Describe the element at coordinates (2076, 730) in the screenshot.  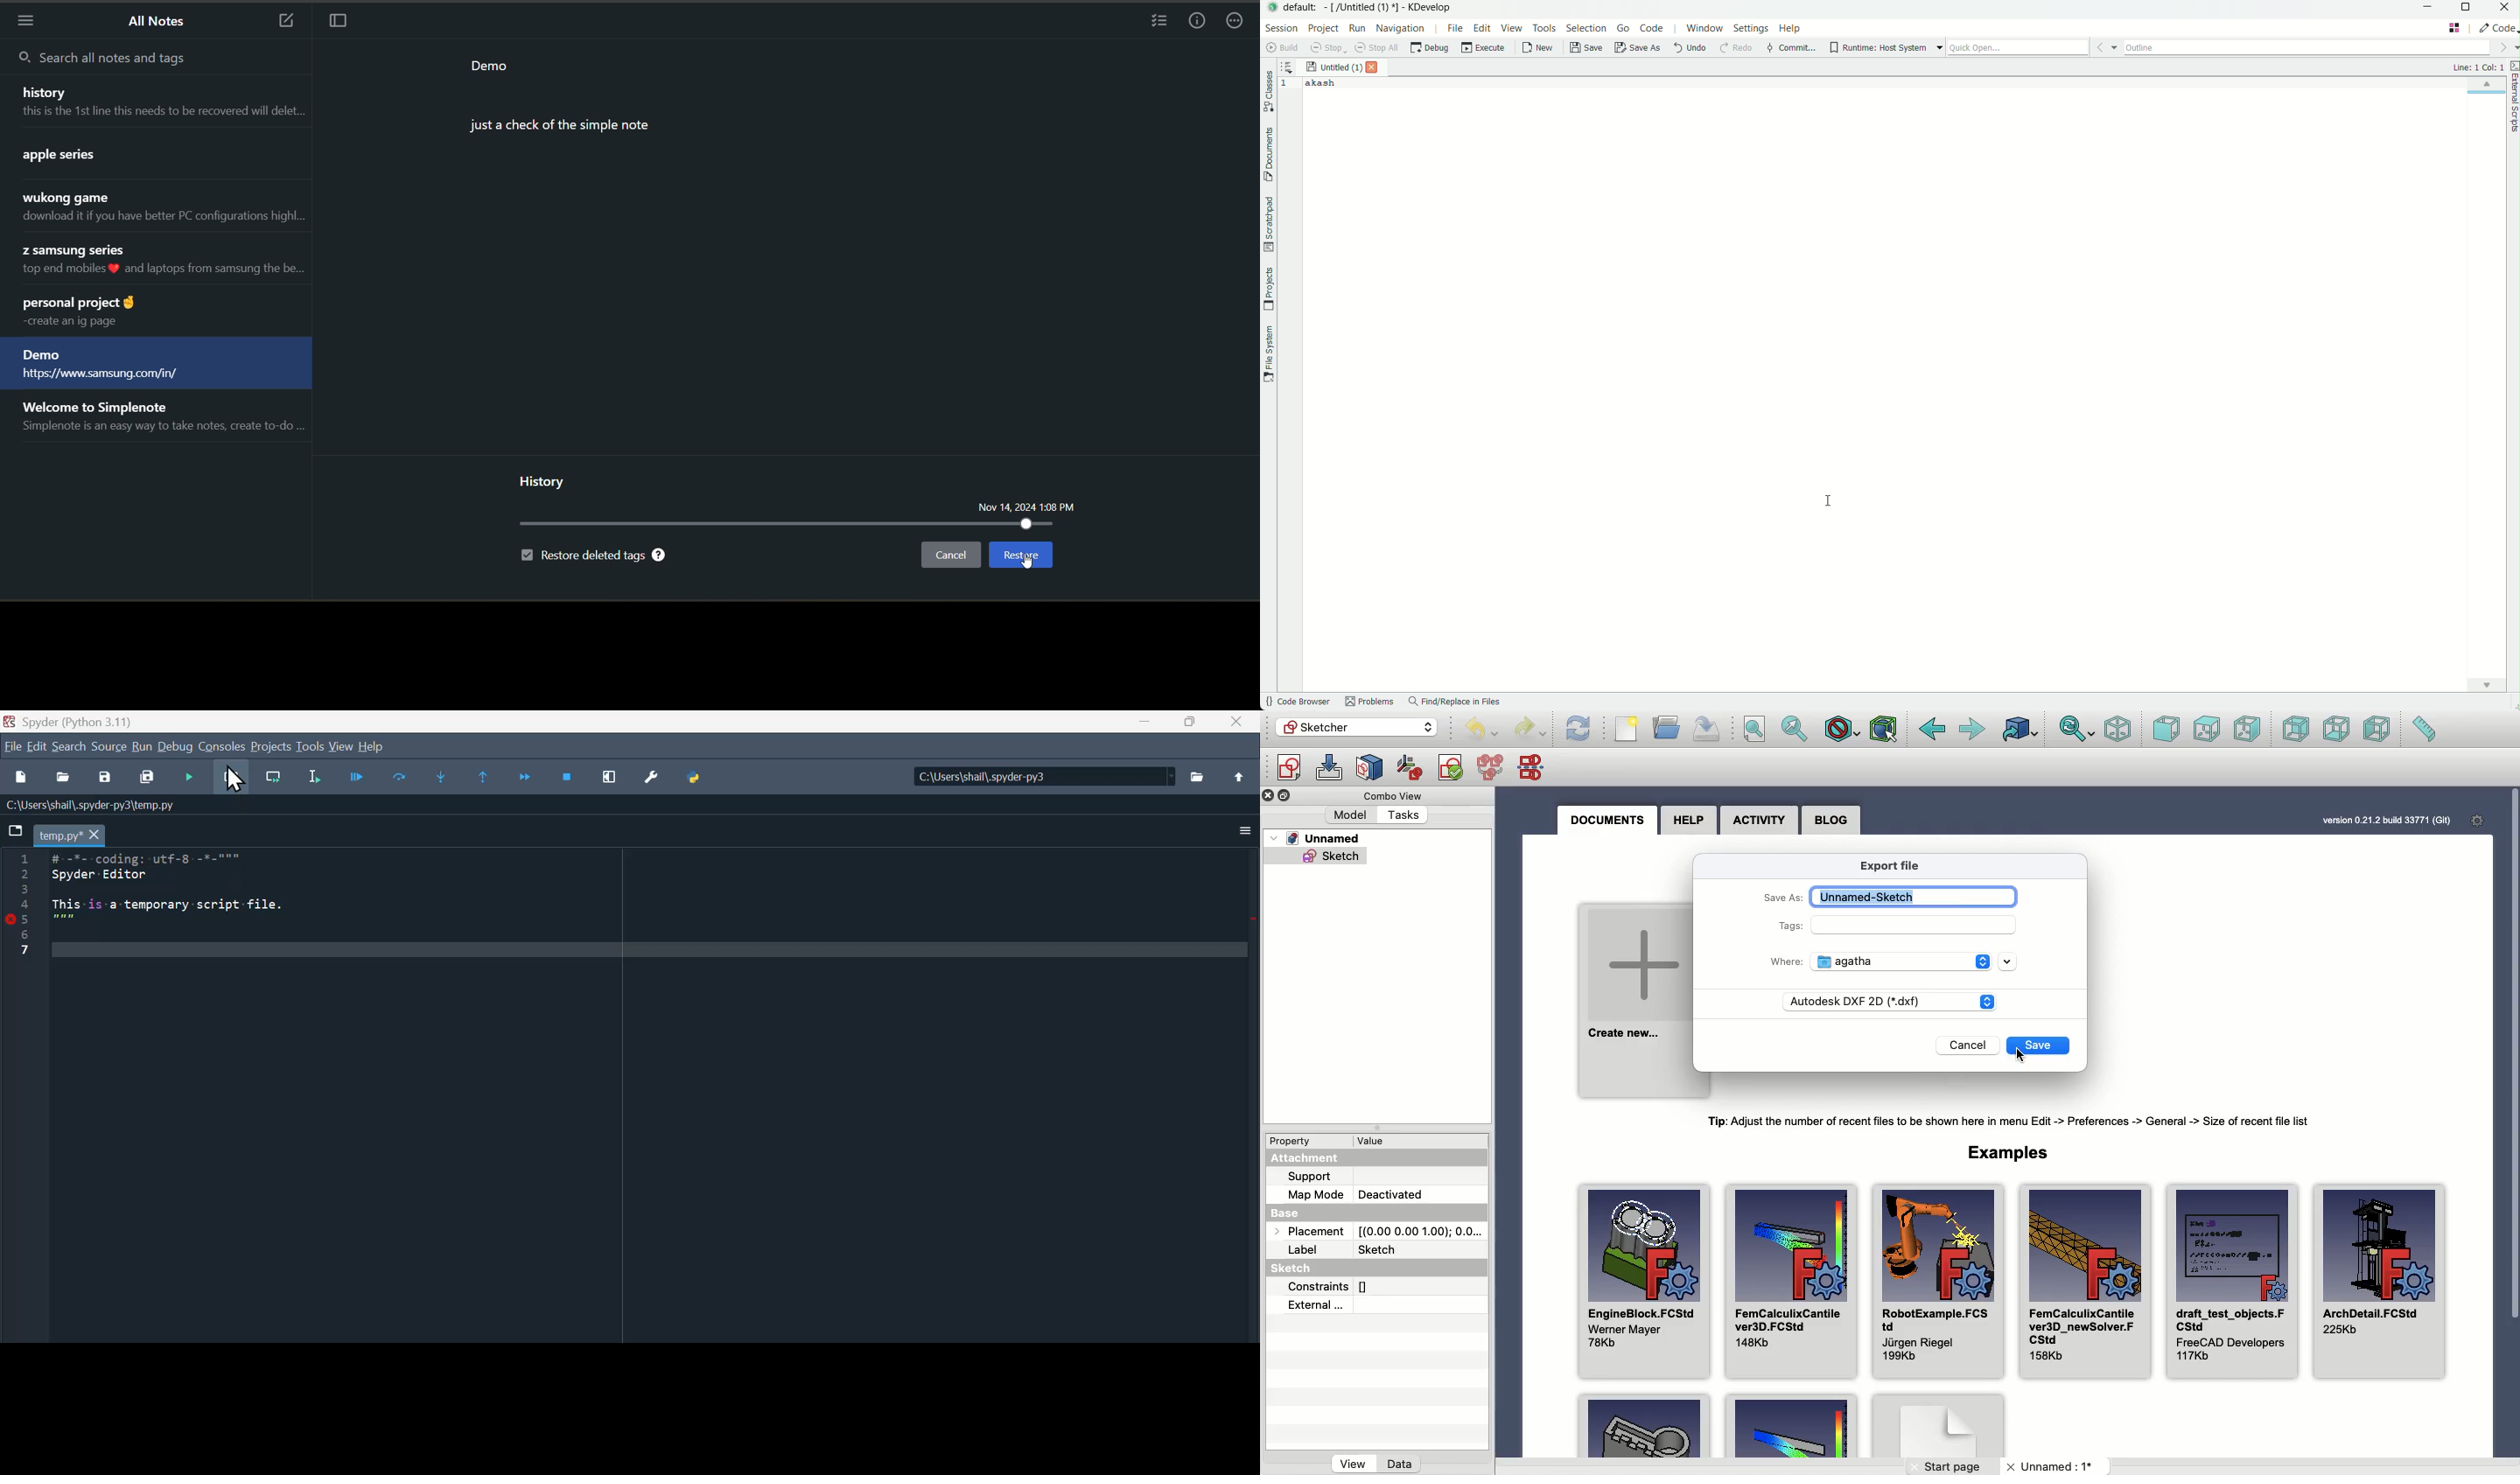
I see `Sync view` at that location.